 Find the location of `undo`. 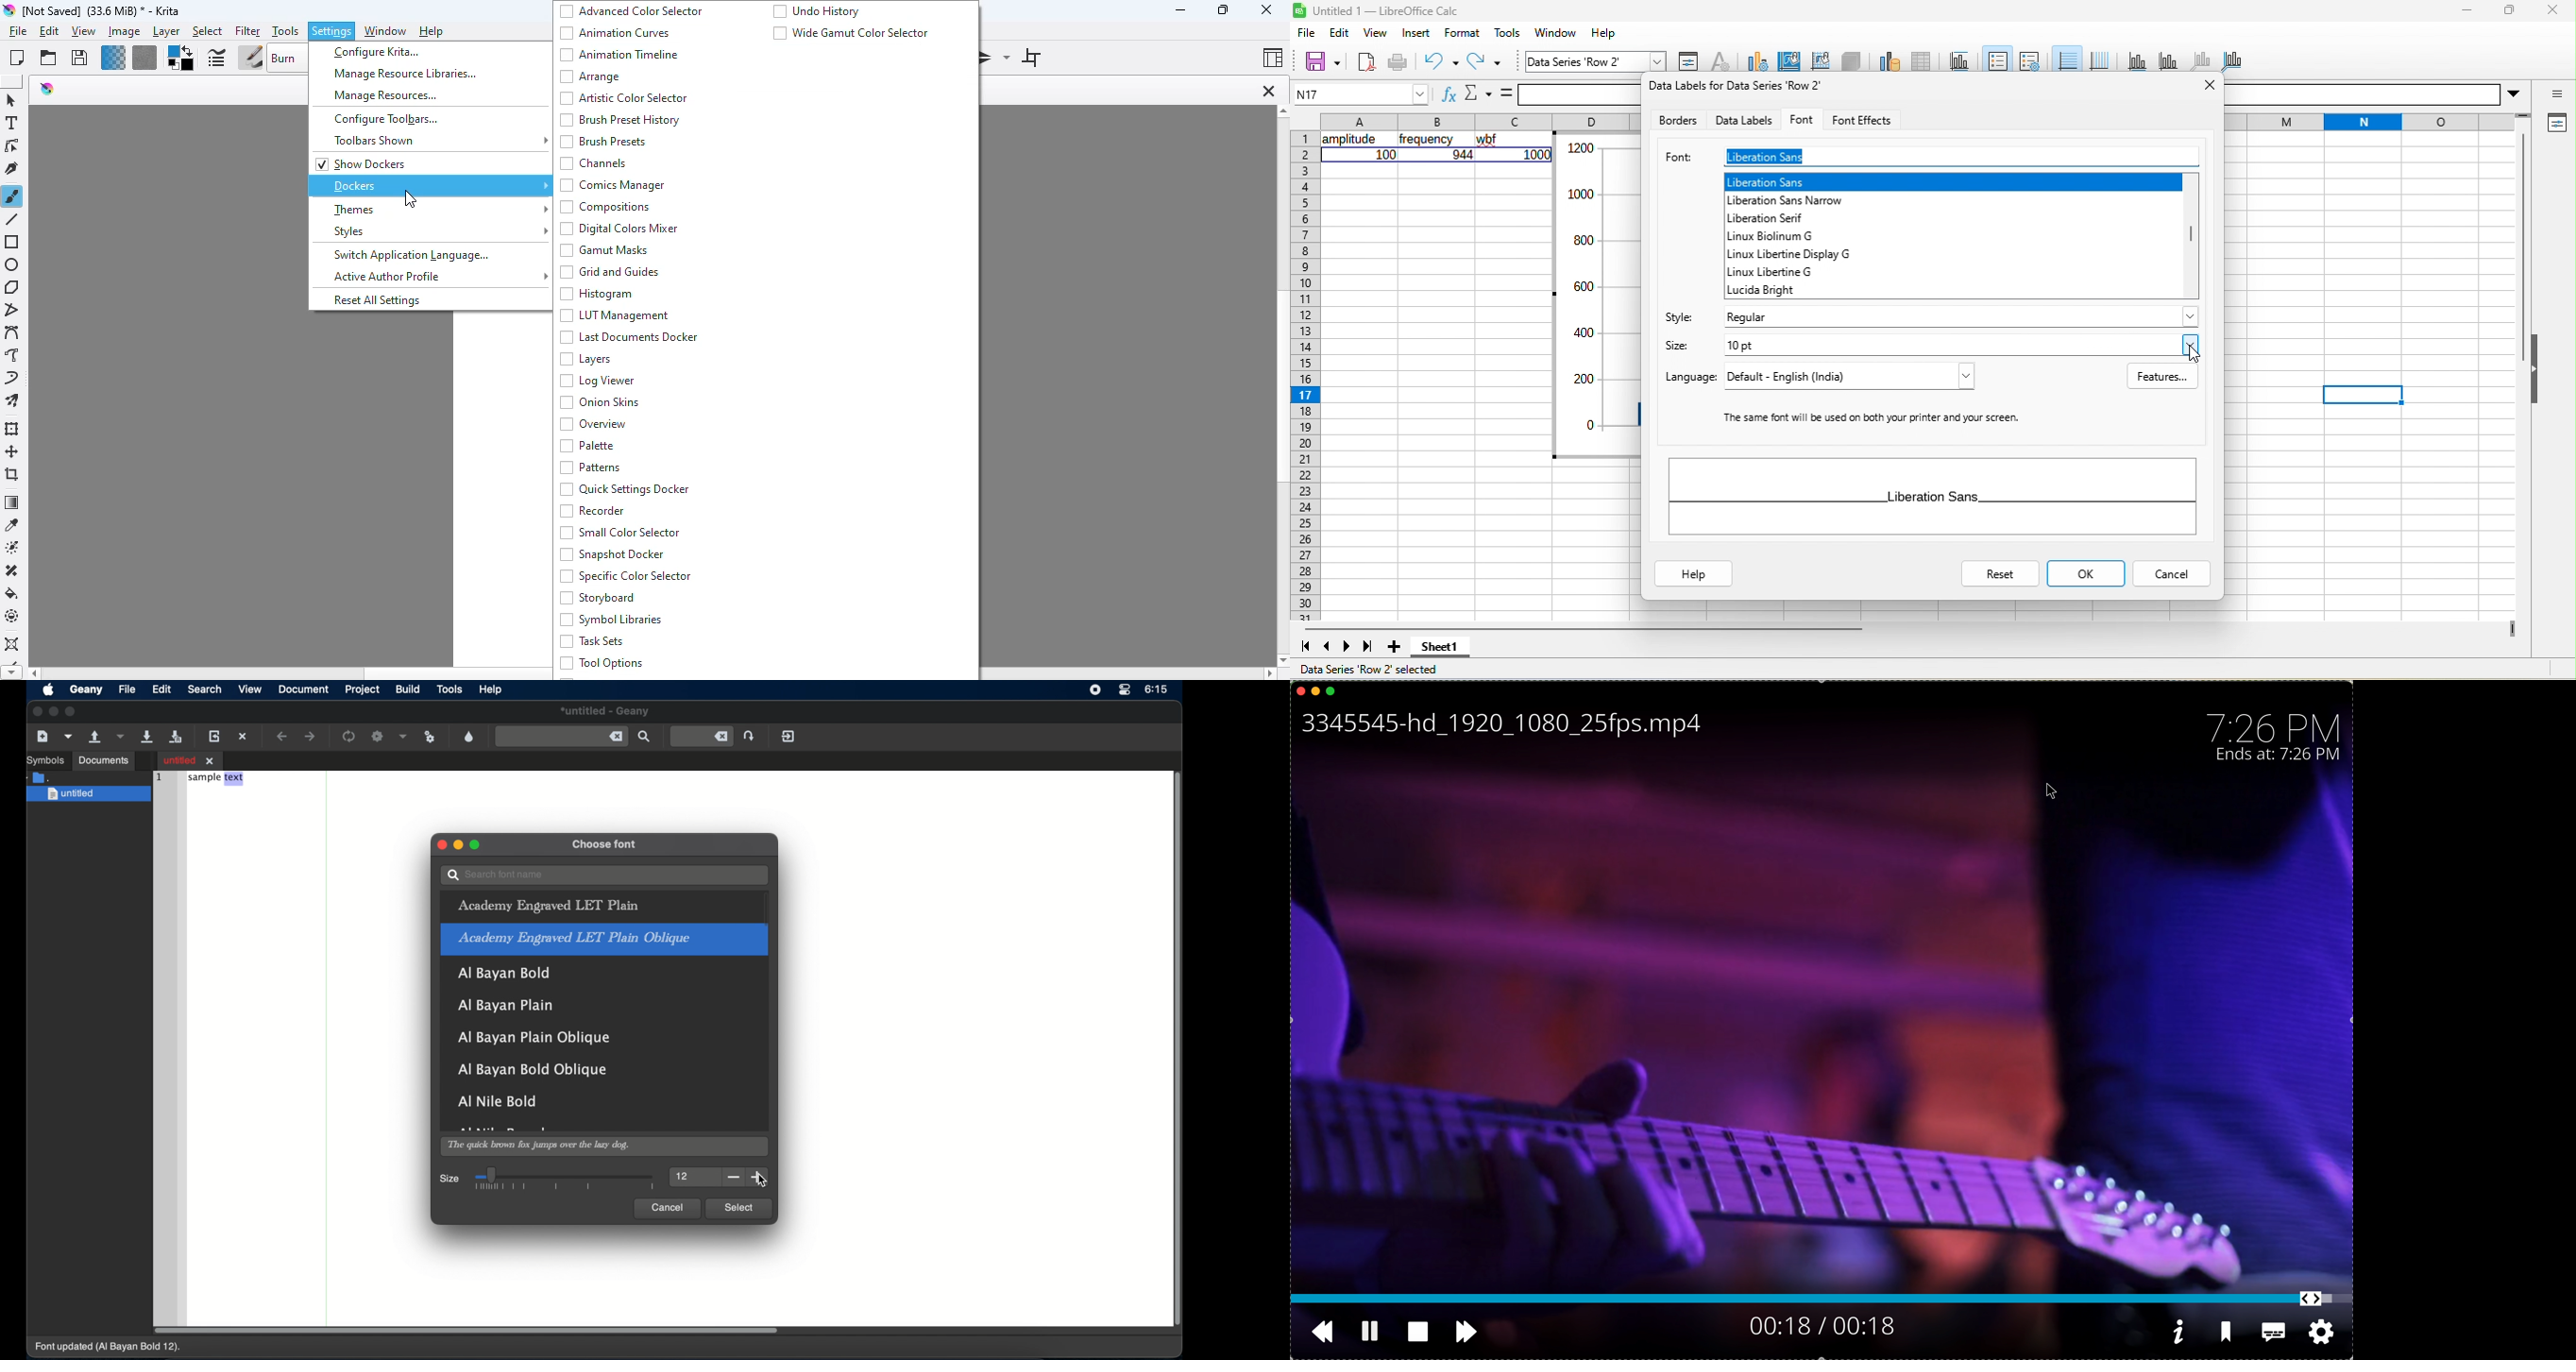

undo is located at coordinates (1441, 61).